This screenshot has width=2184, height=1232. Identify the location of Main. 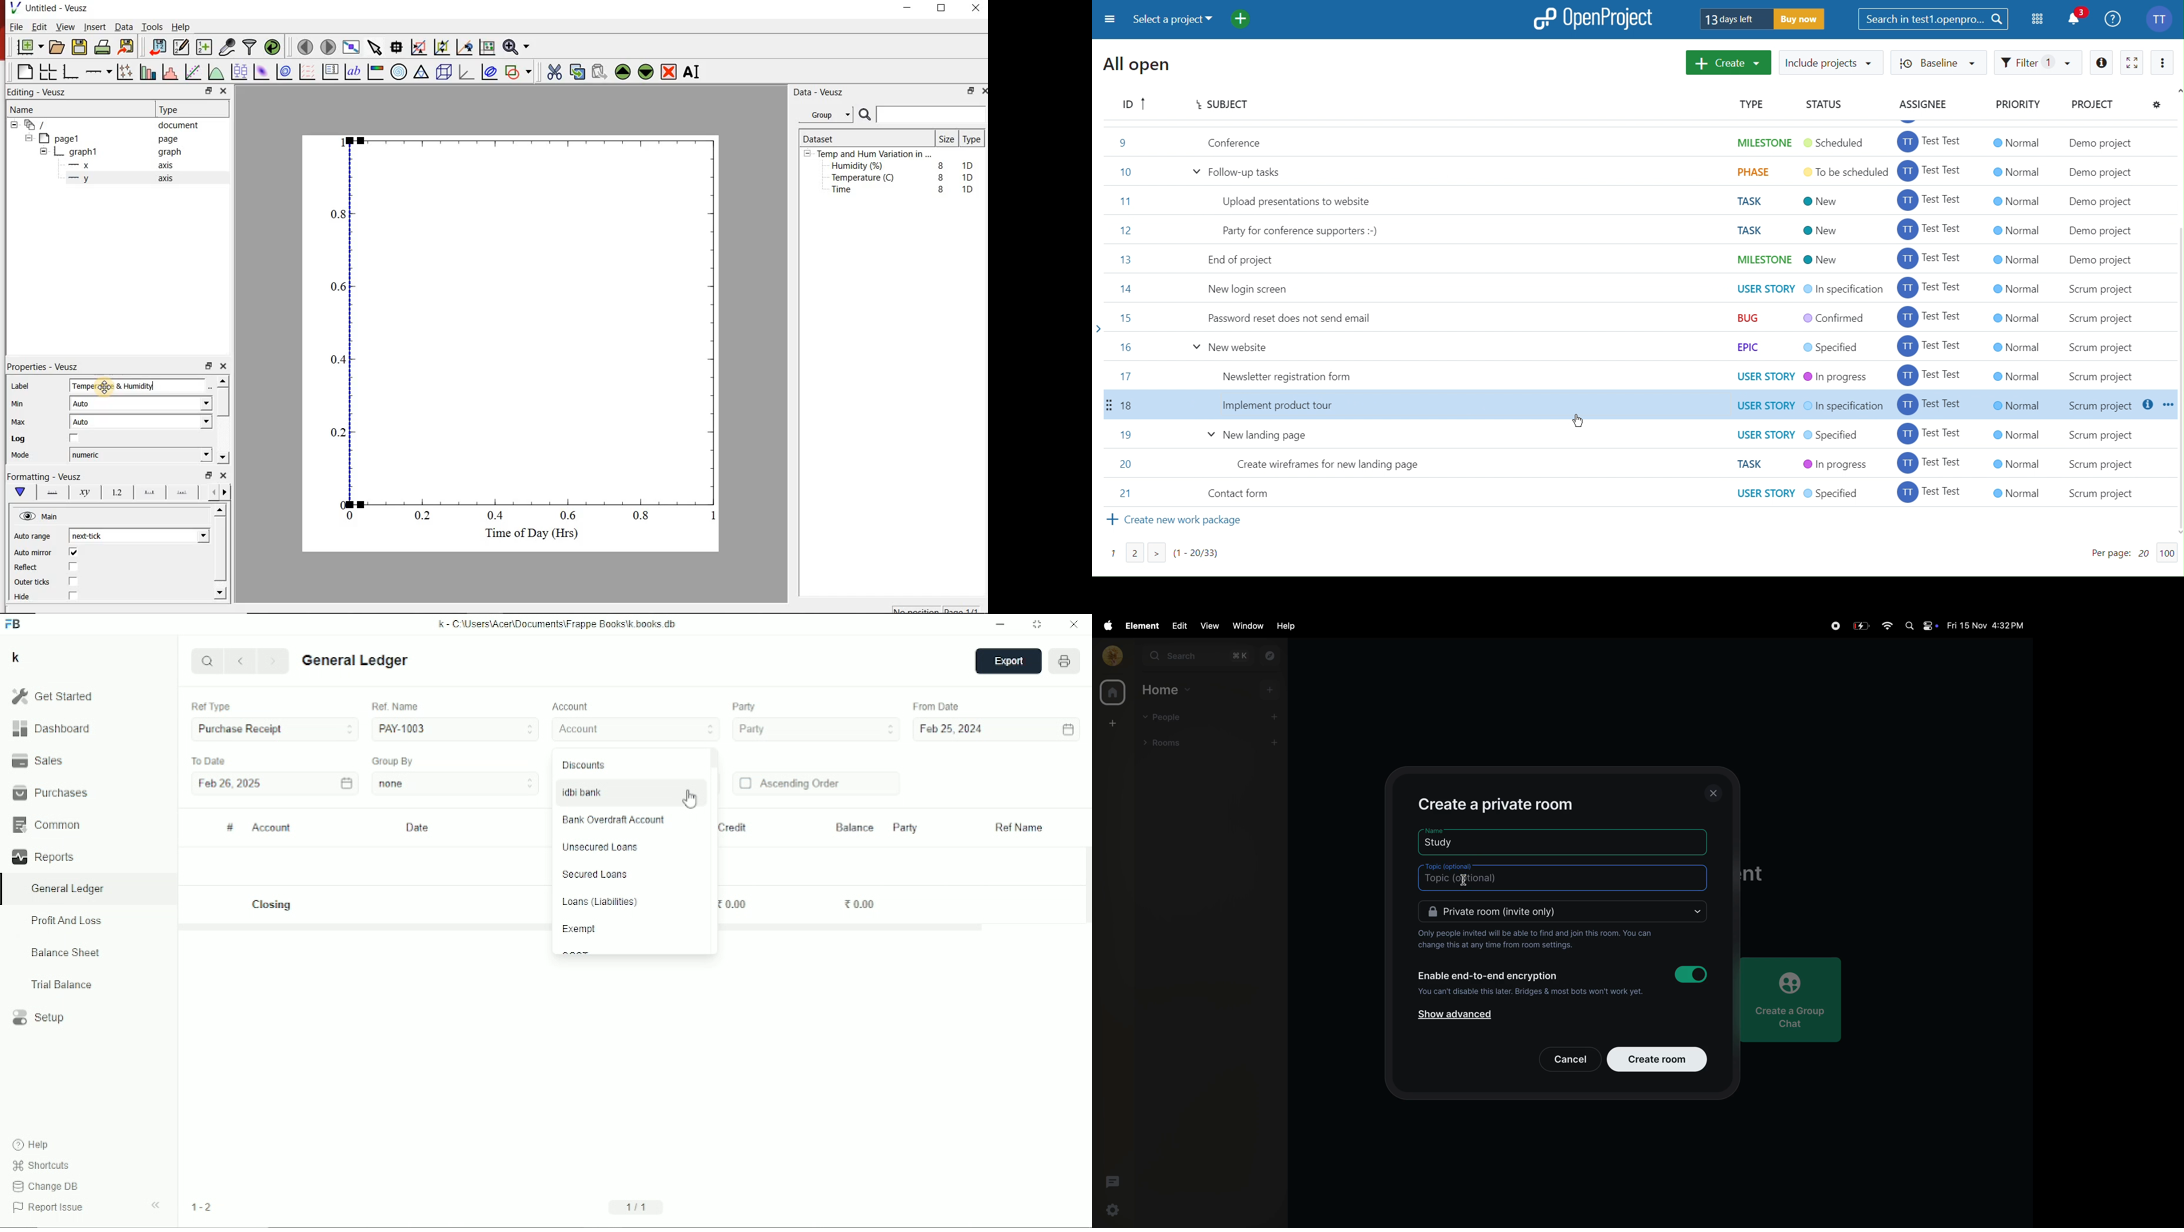
(58, 518).